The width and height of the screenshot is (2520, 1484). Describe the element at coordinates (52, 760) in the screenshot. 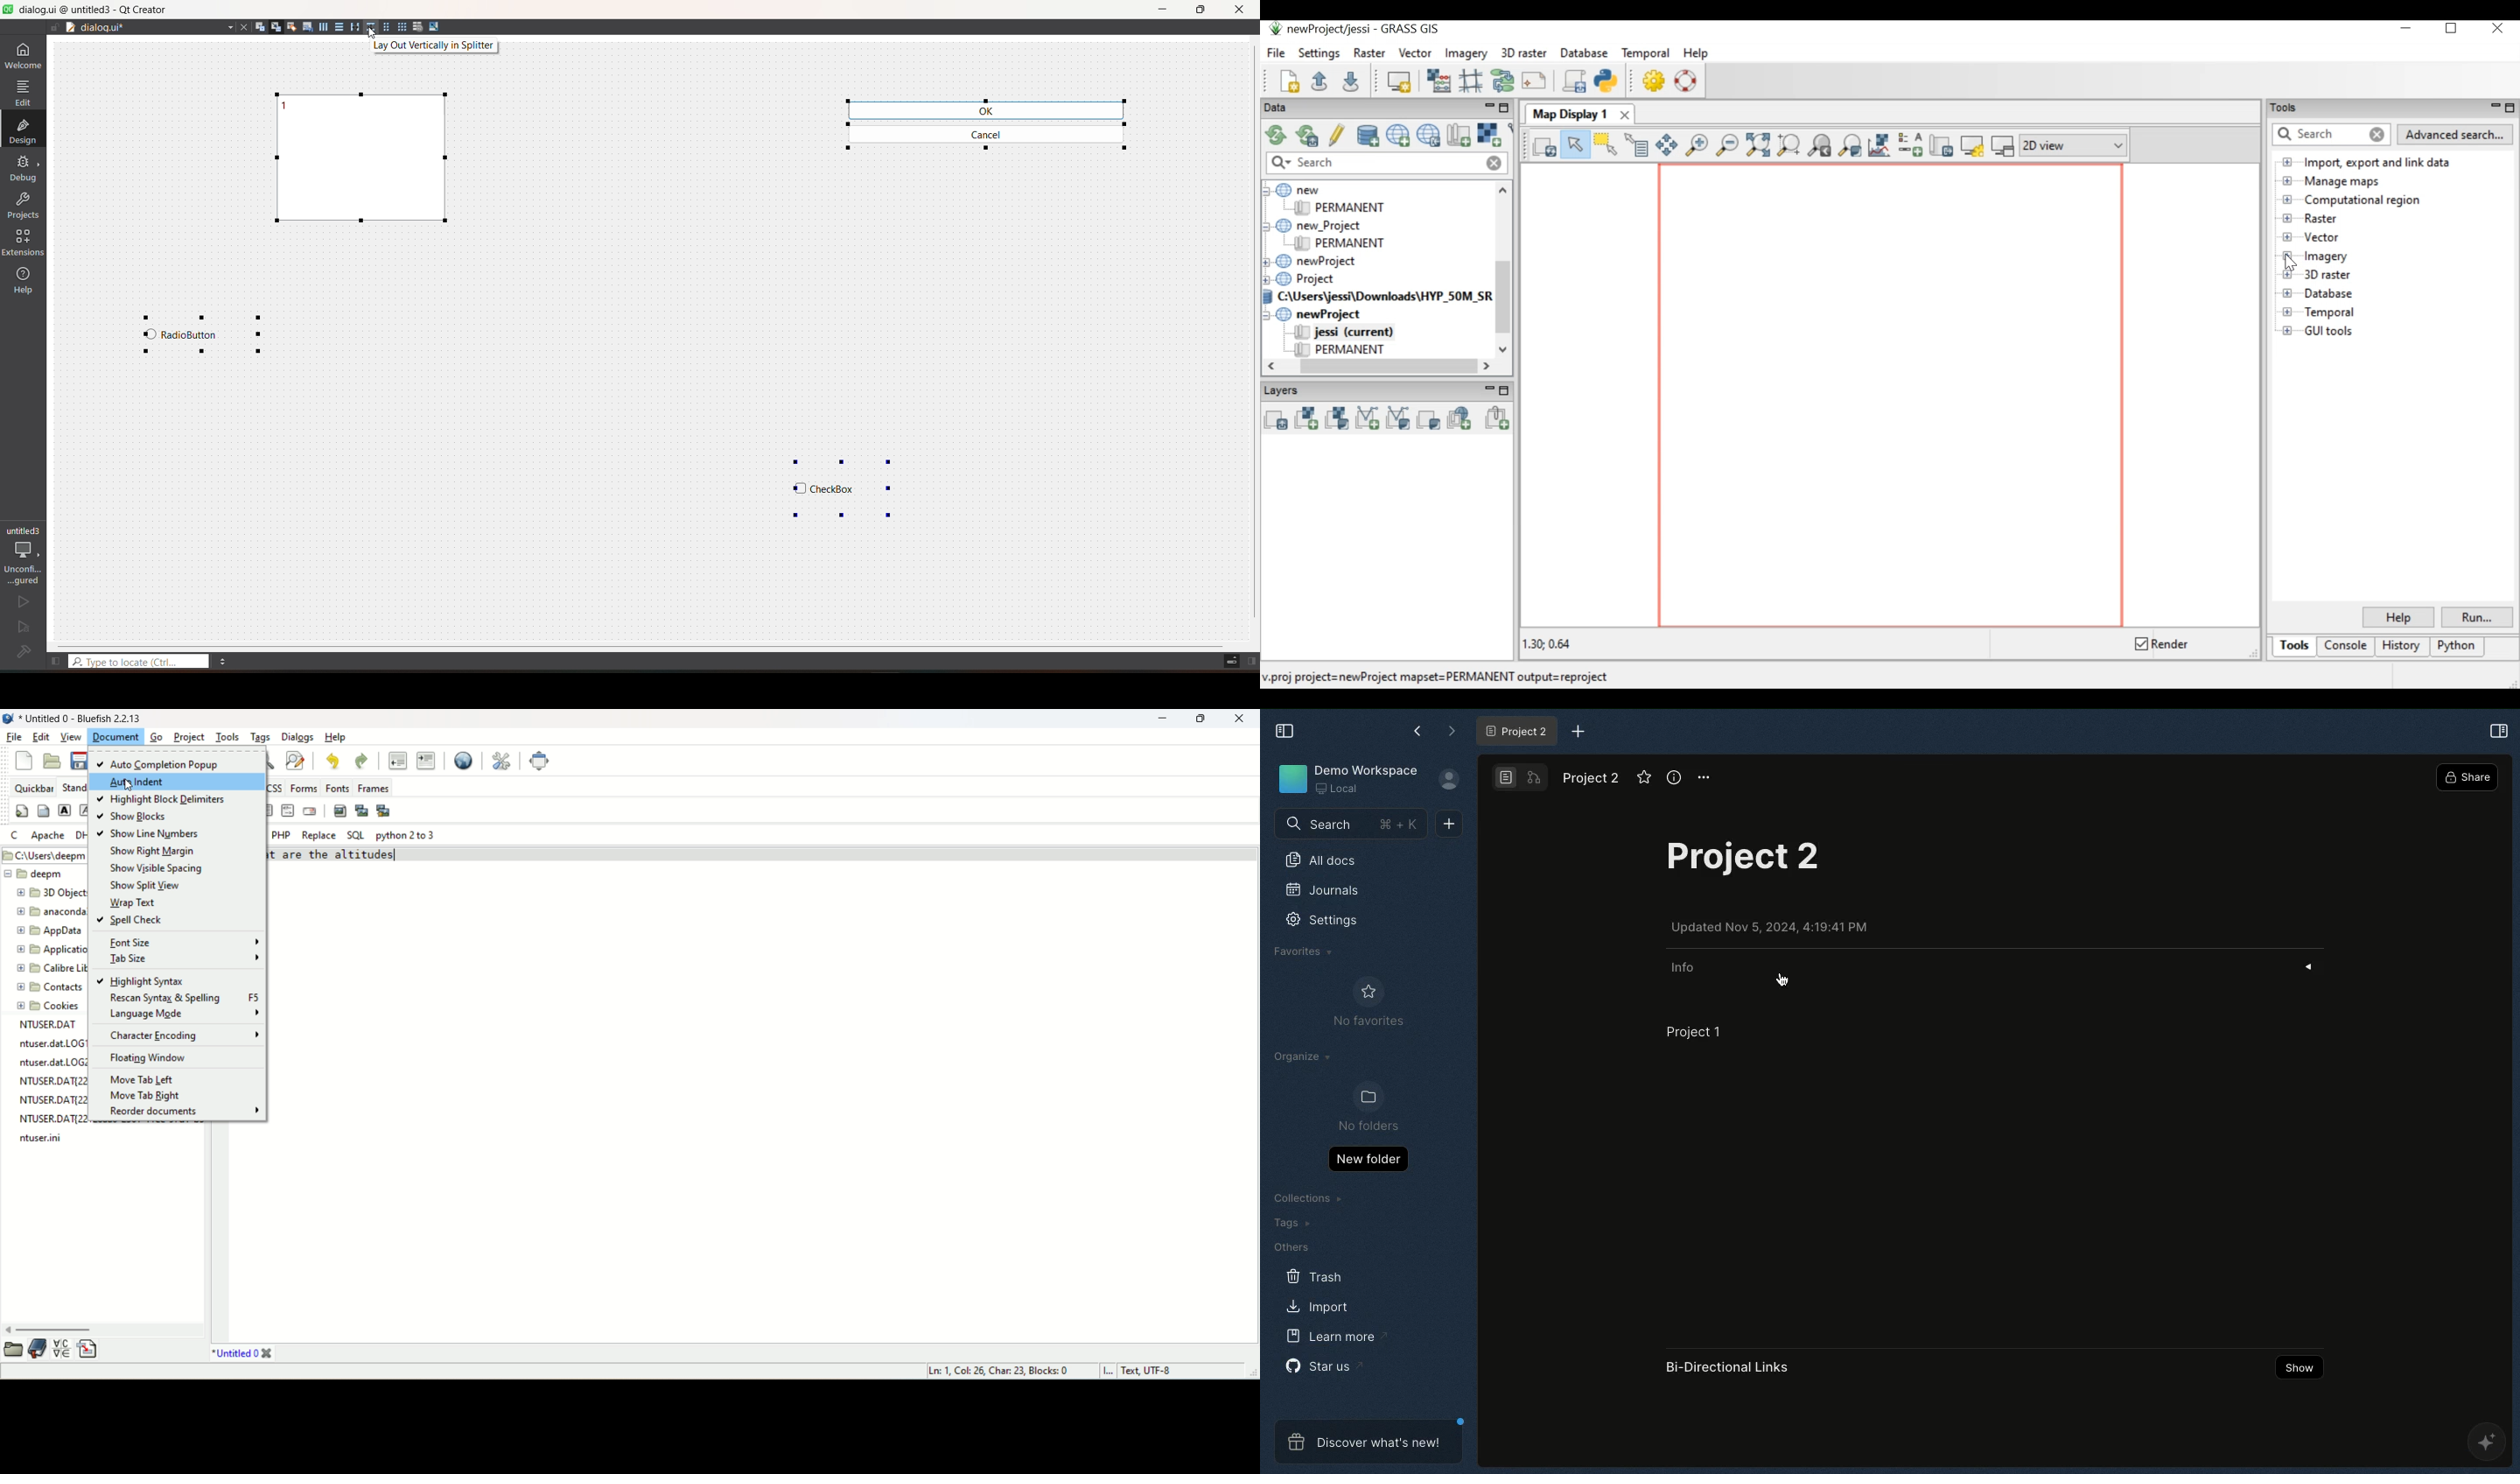

I see `open file` at that location.